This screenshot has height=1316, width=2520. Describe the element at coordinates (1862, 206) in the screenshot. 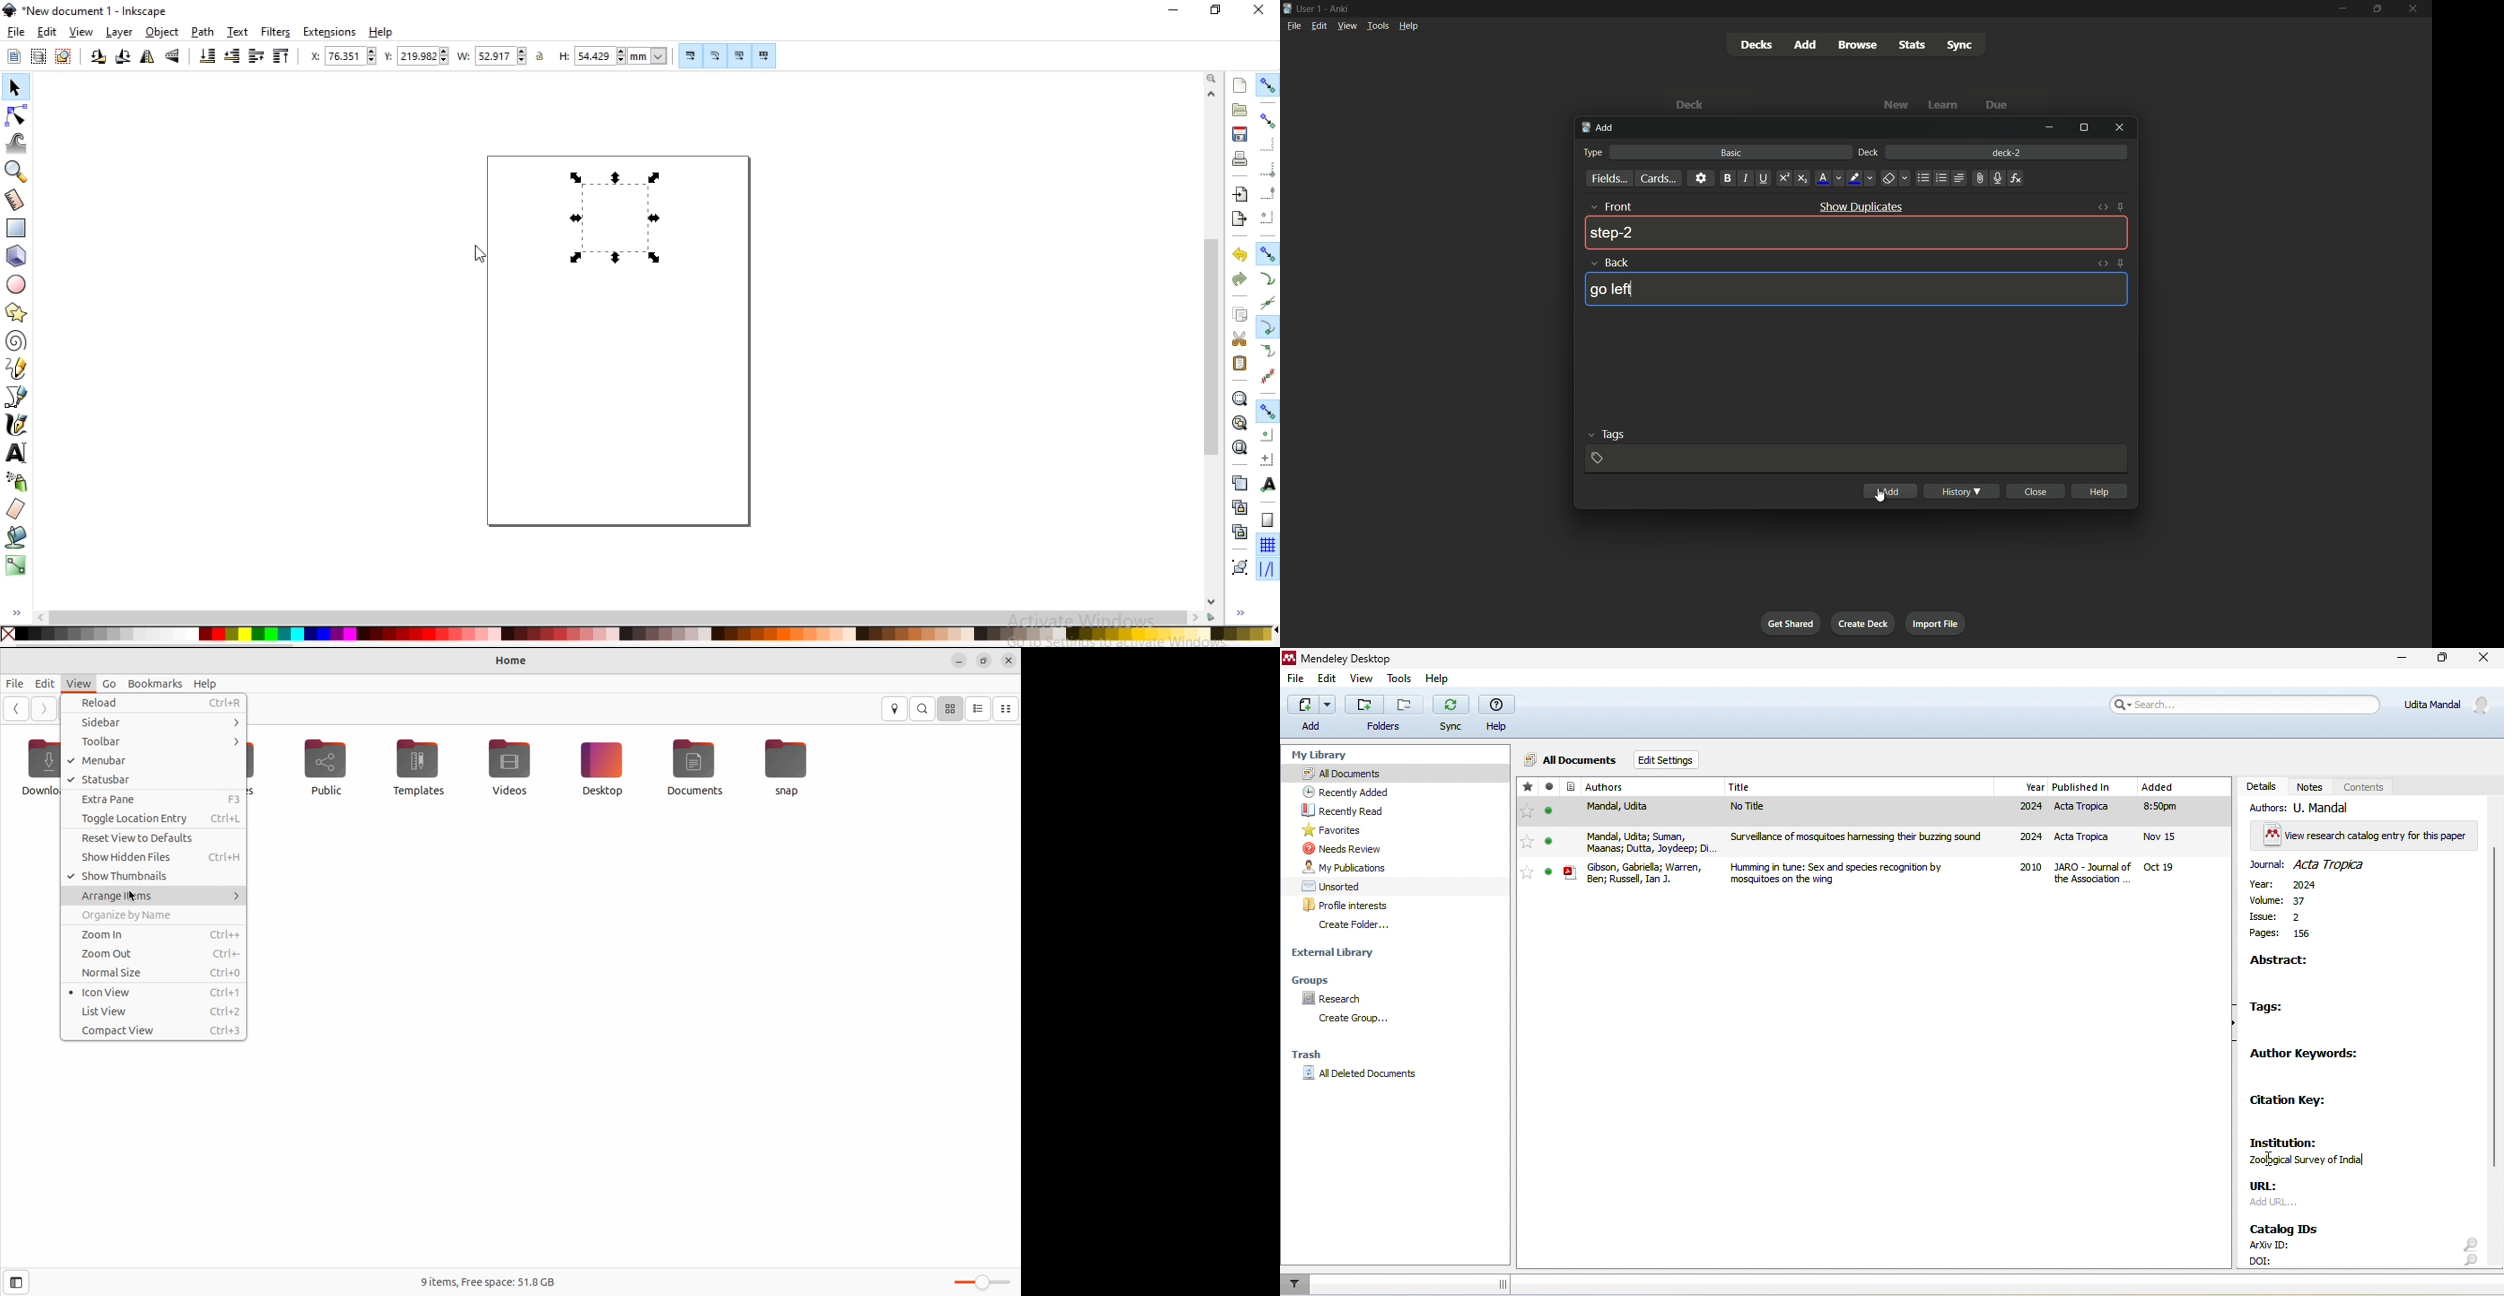

I see `show duplicates` at that location.